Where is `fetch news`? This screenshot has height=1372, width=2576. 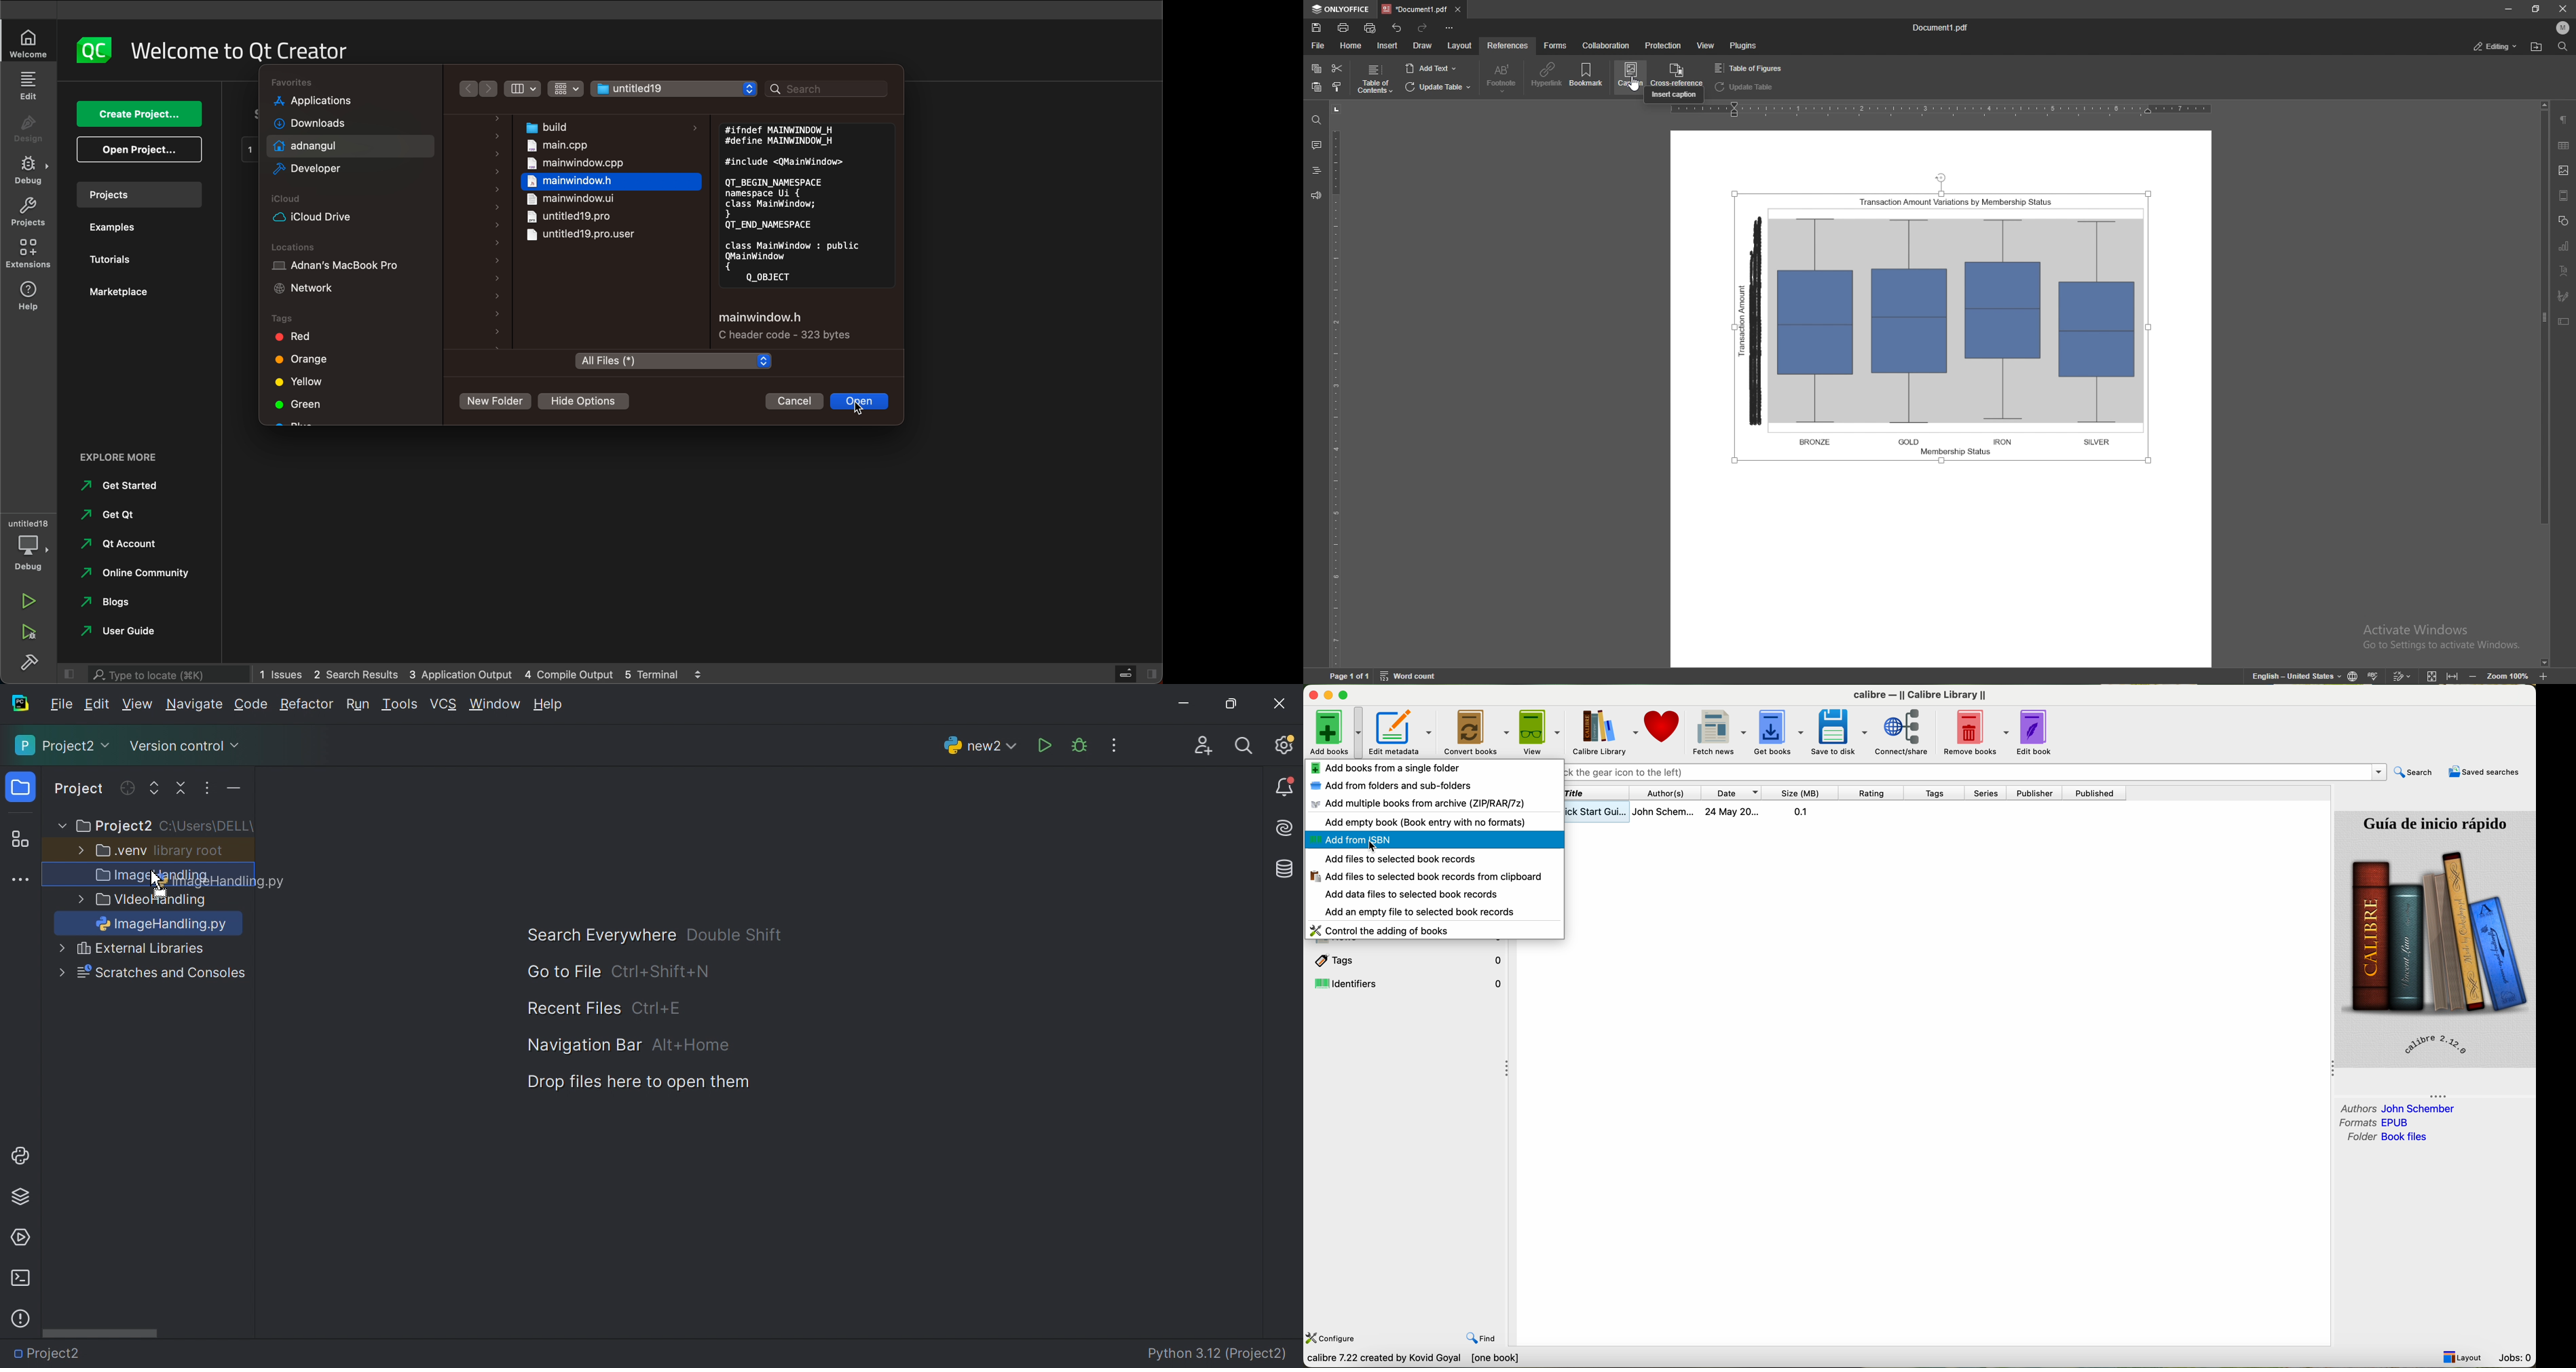
fetch news is located at coordinates (1720, 731).